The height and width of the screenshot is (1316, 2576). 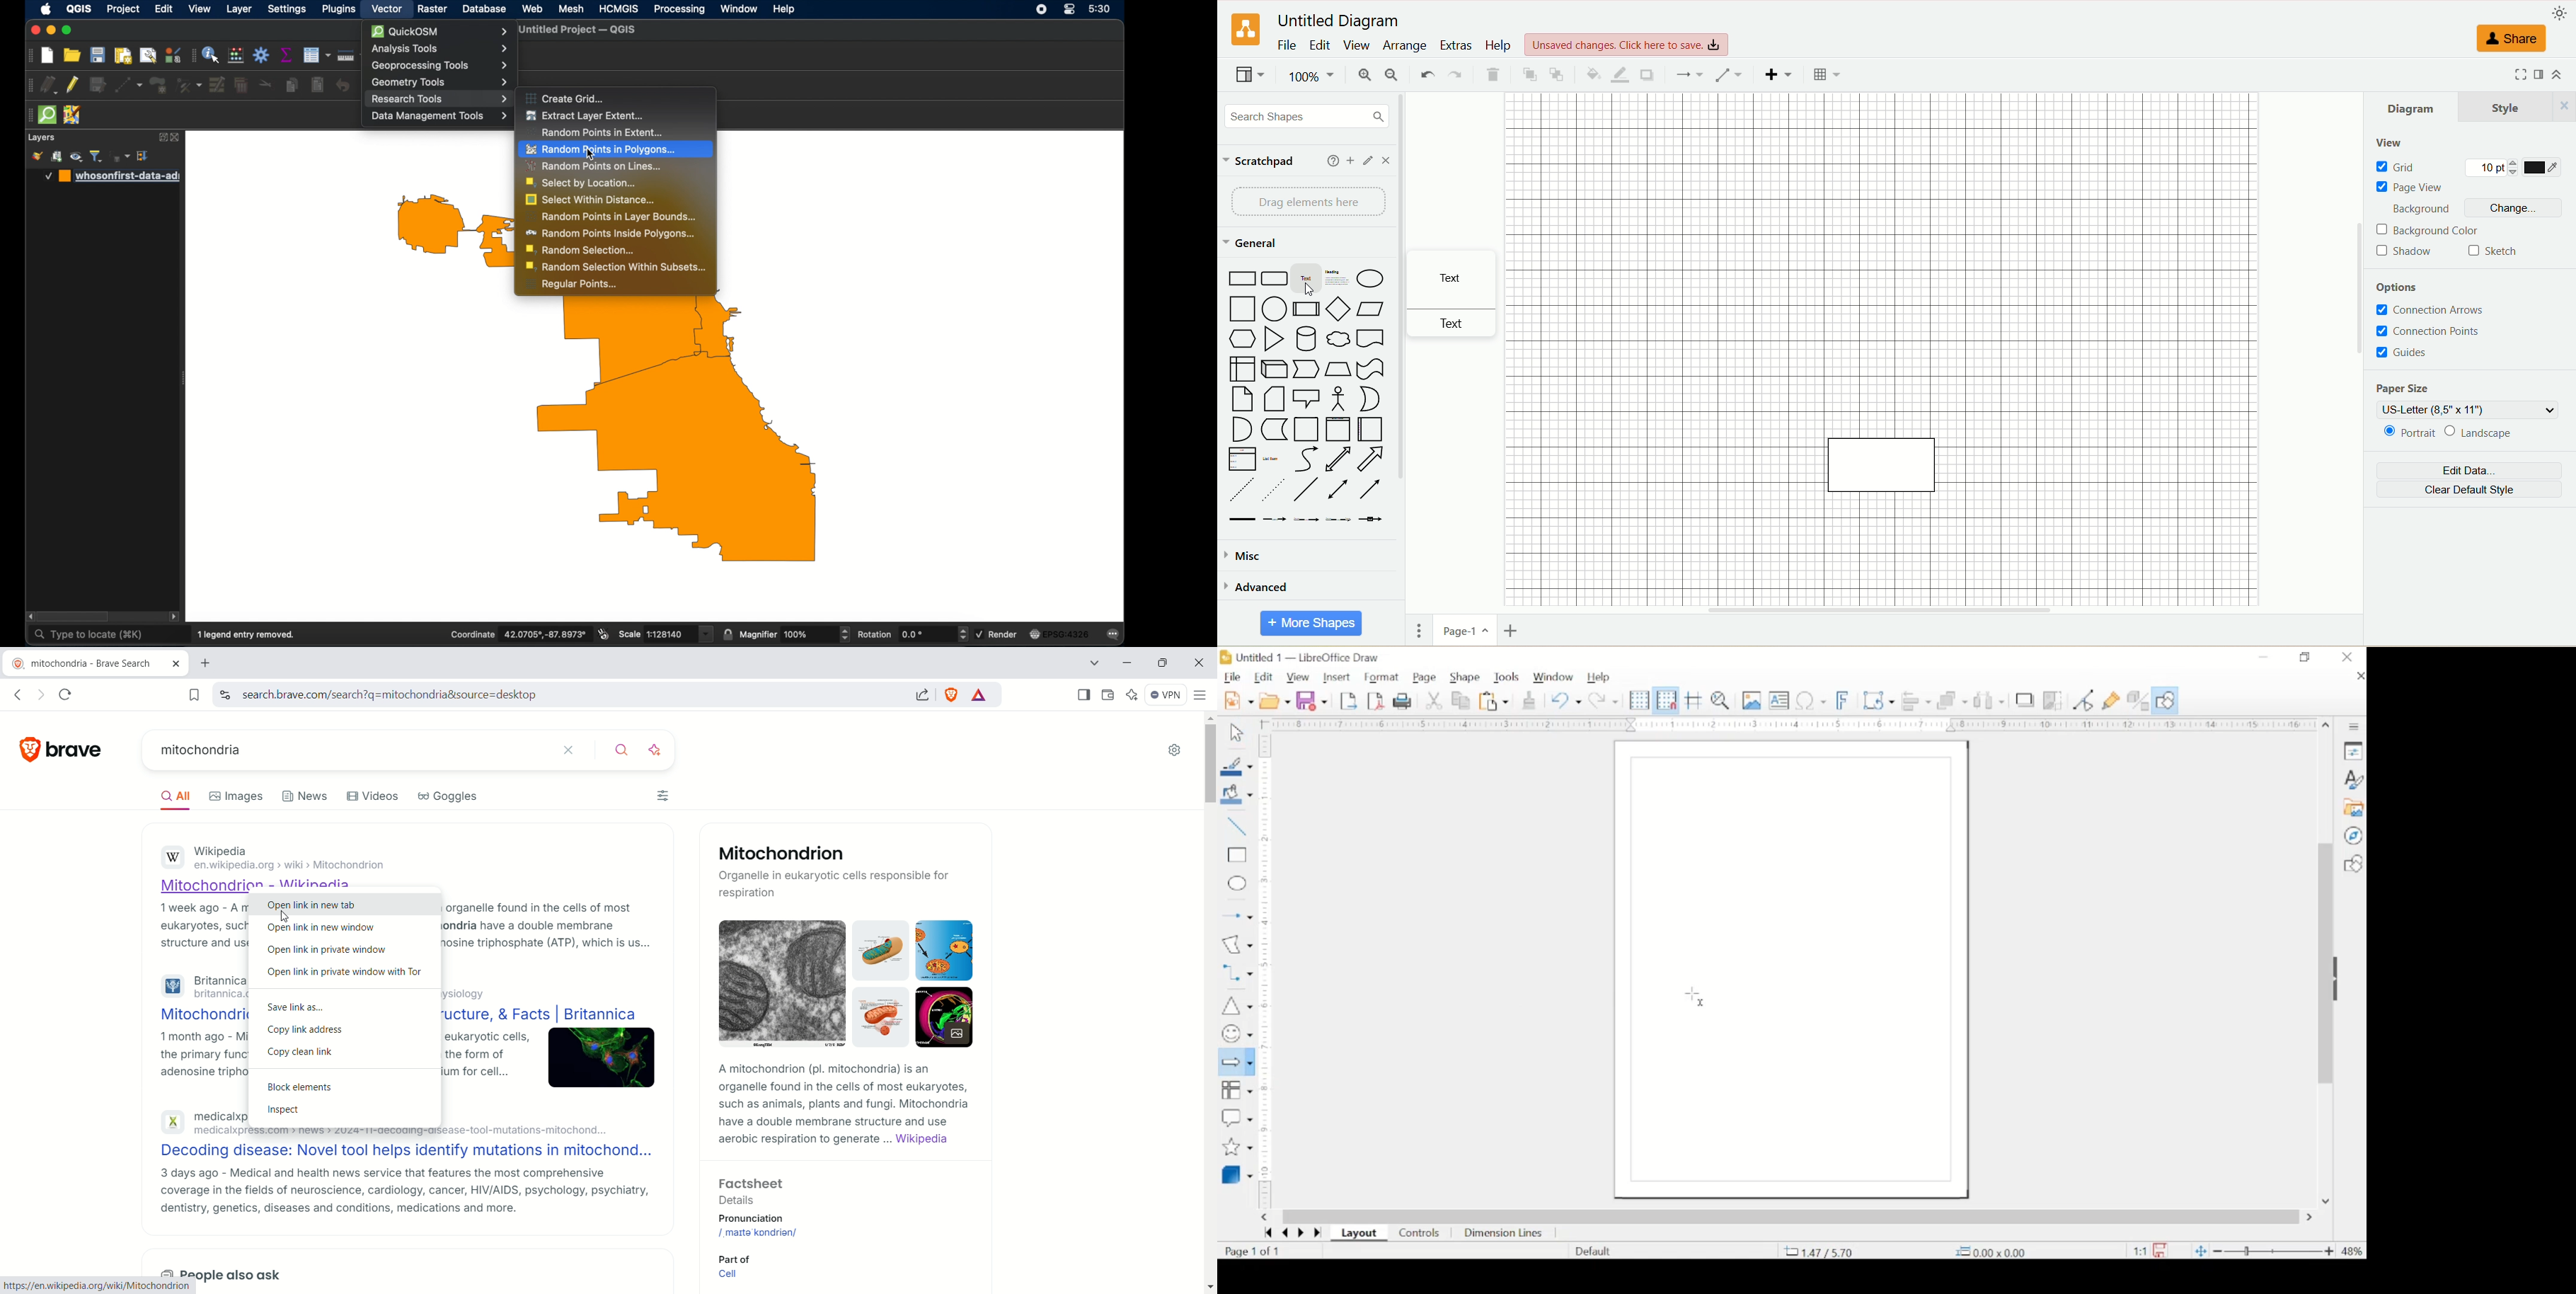 I want to click on trapezoid, so click(x=1337, y=369).